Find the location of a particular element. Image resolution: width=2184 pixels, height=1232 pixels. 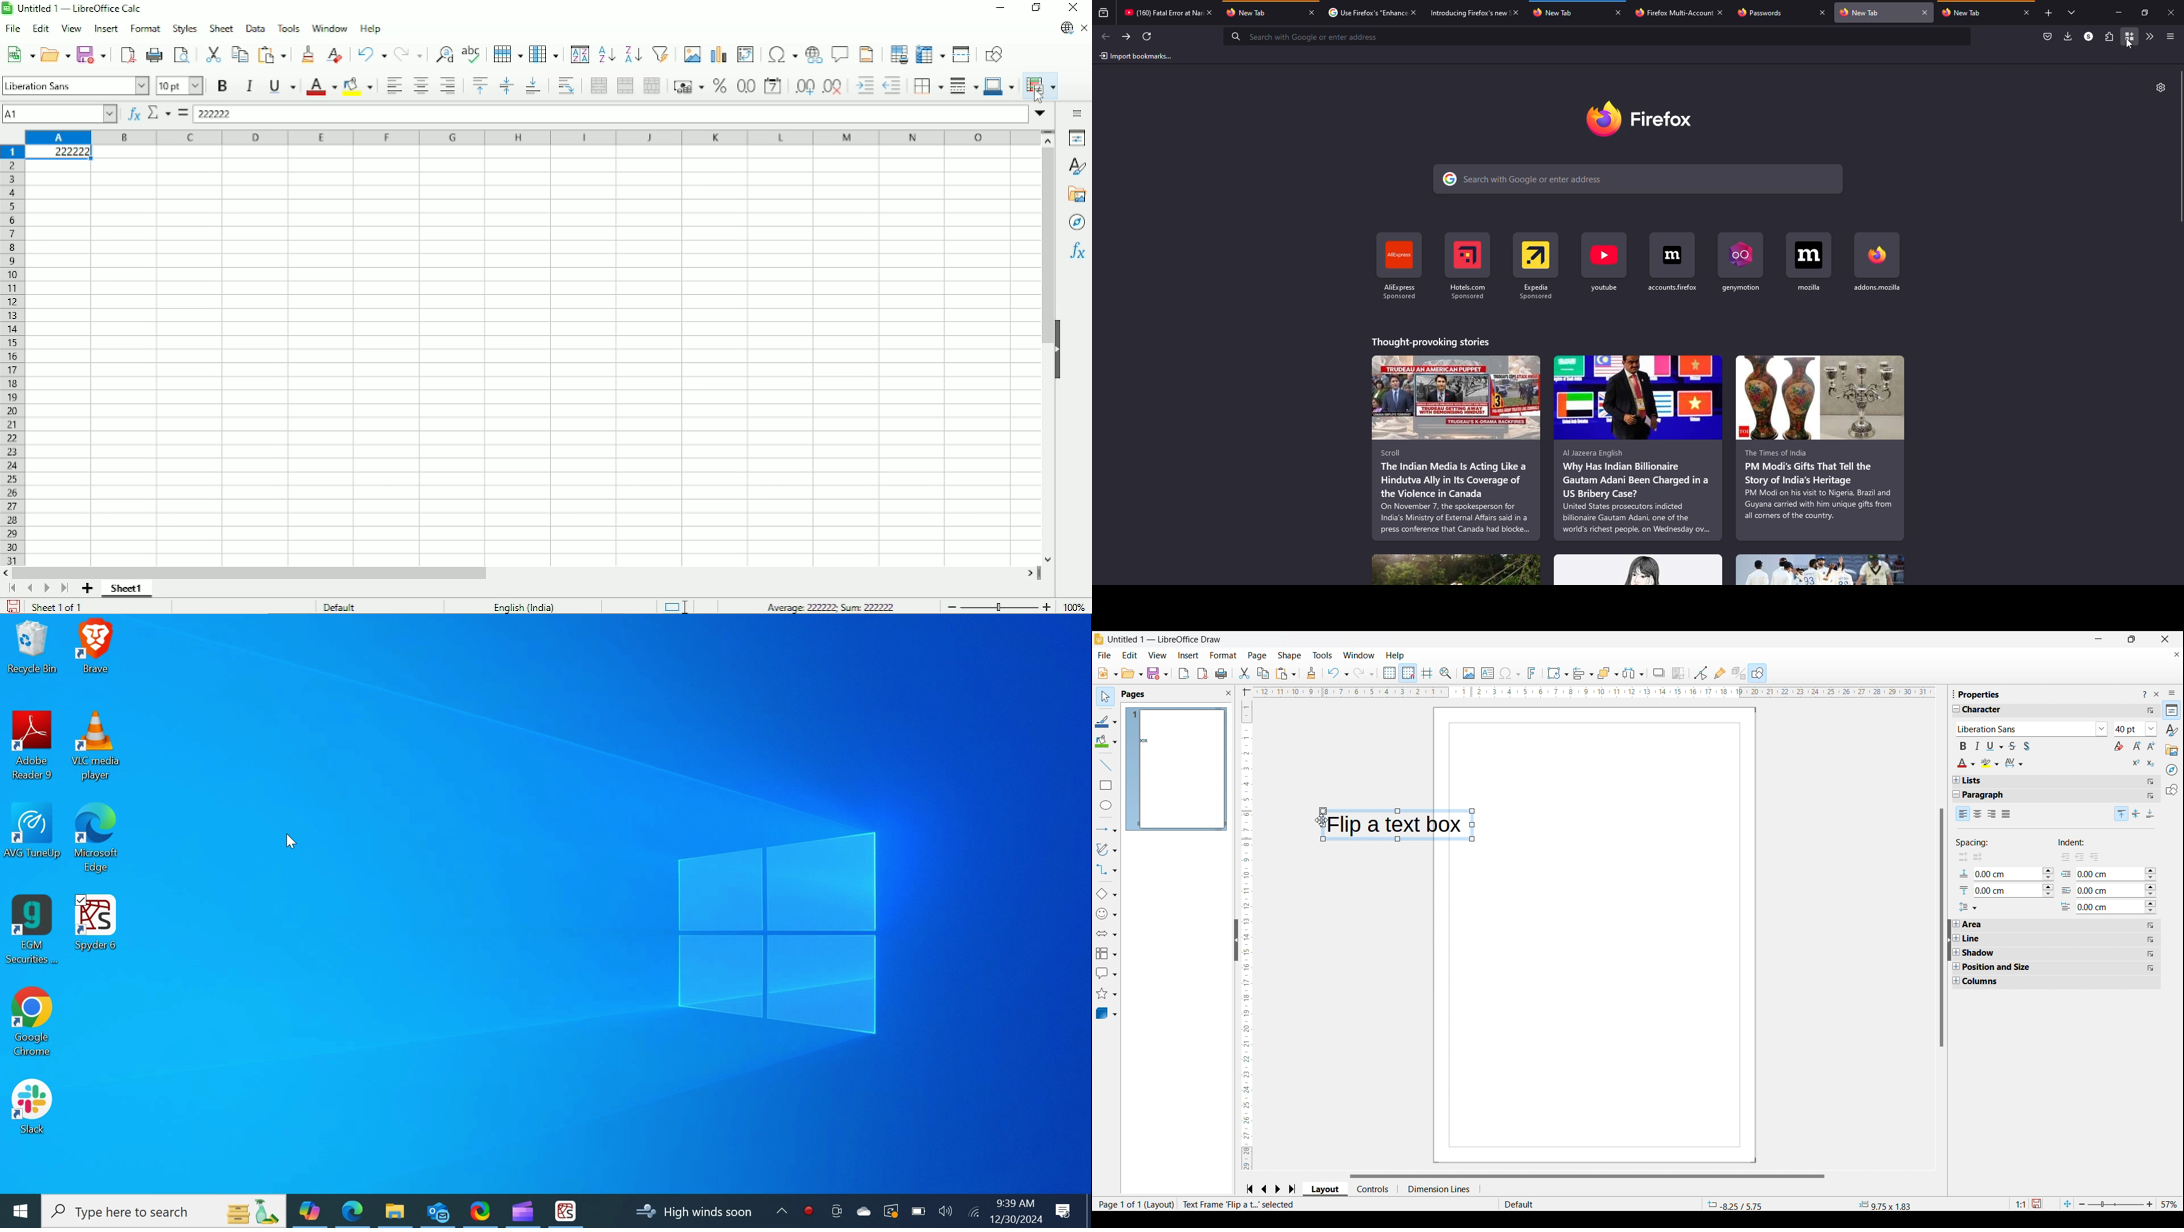

Super script  is located at coordinates (2138, 762).